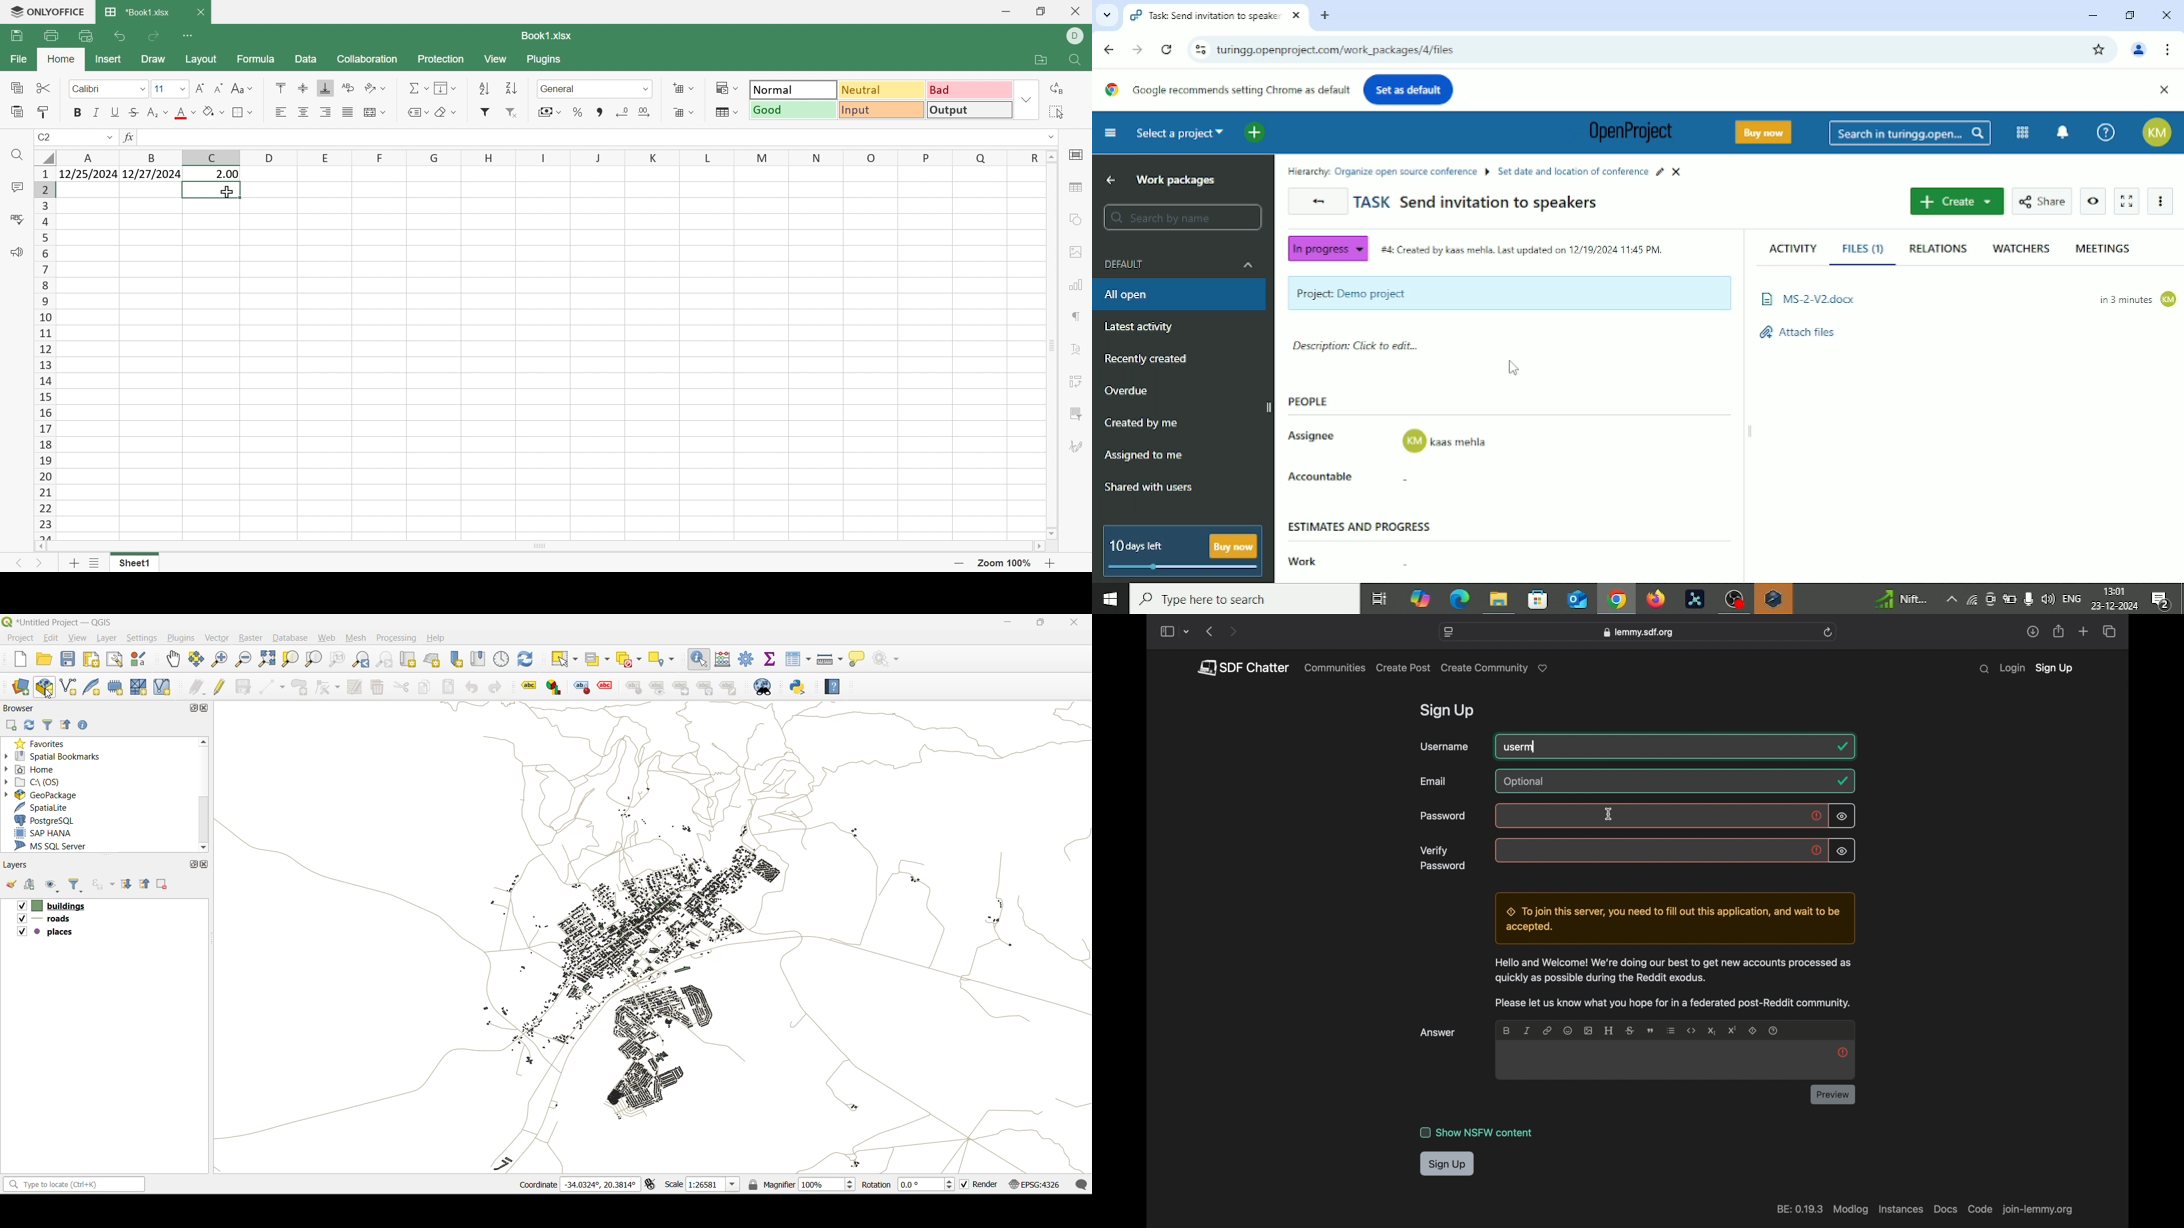 This screenshot has width=2184, height=1232. Describe the element at coordinates (386, 660) in the screenshot. I see `zoom next` at that location.